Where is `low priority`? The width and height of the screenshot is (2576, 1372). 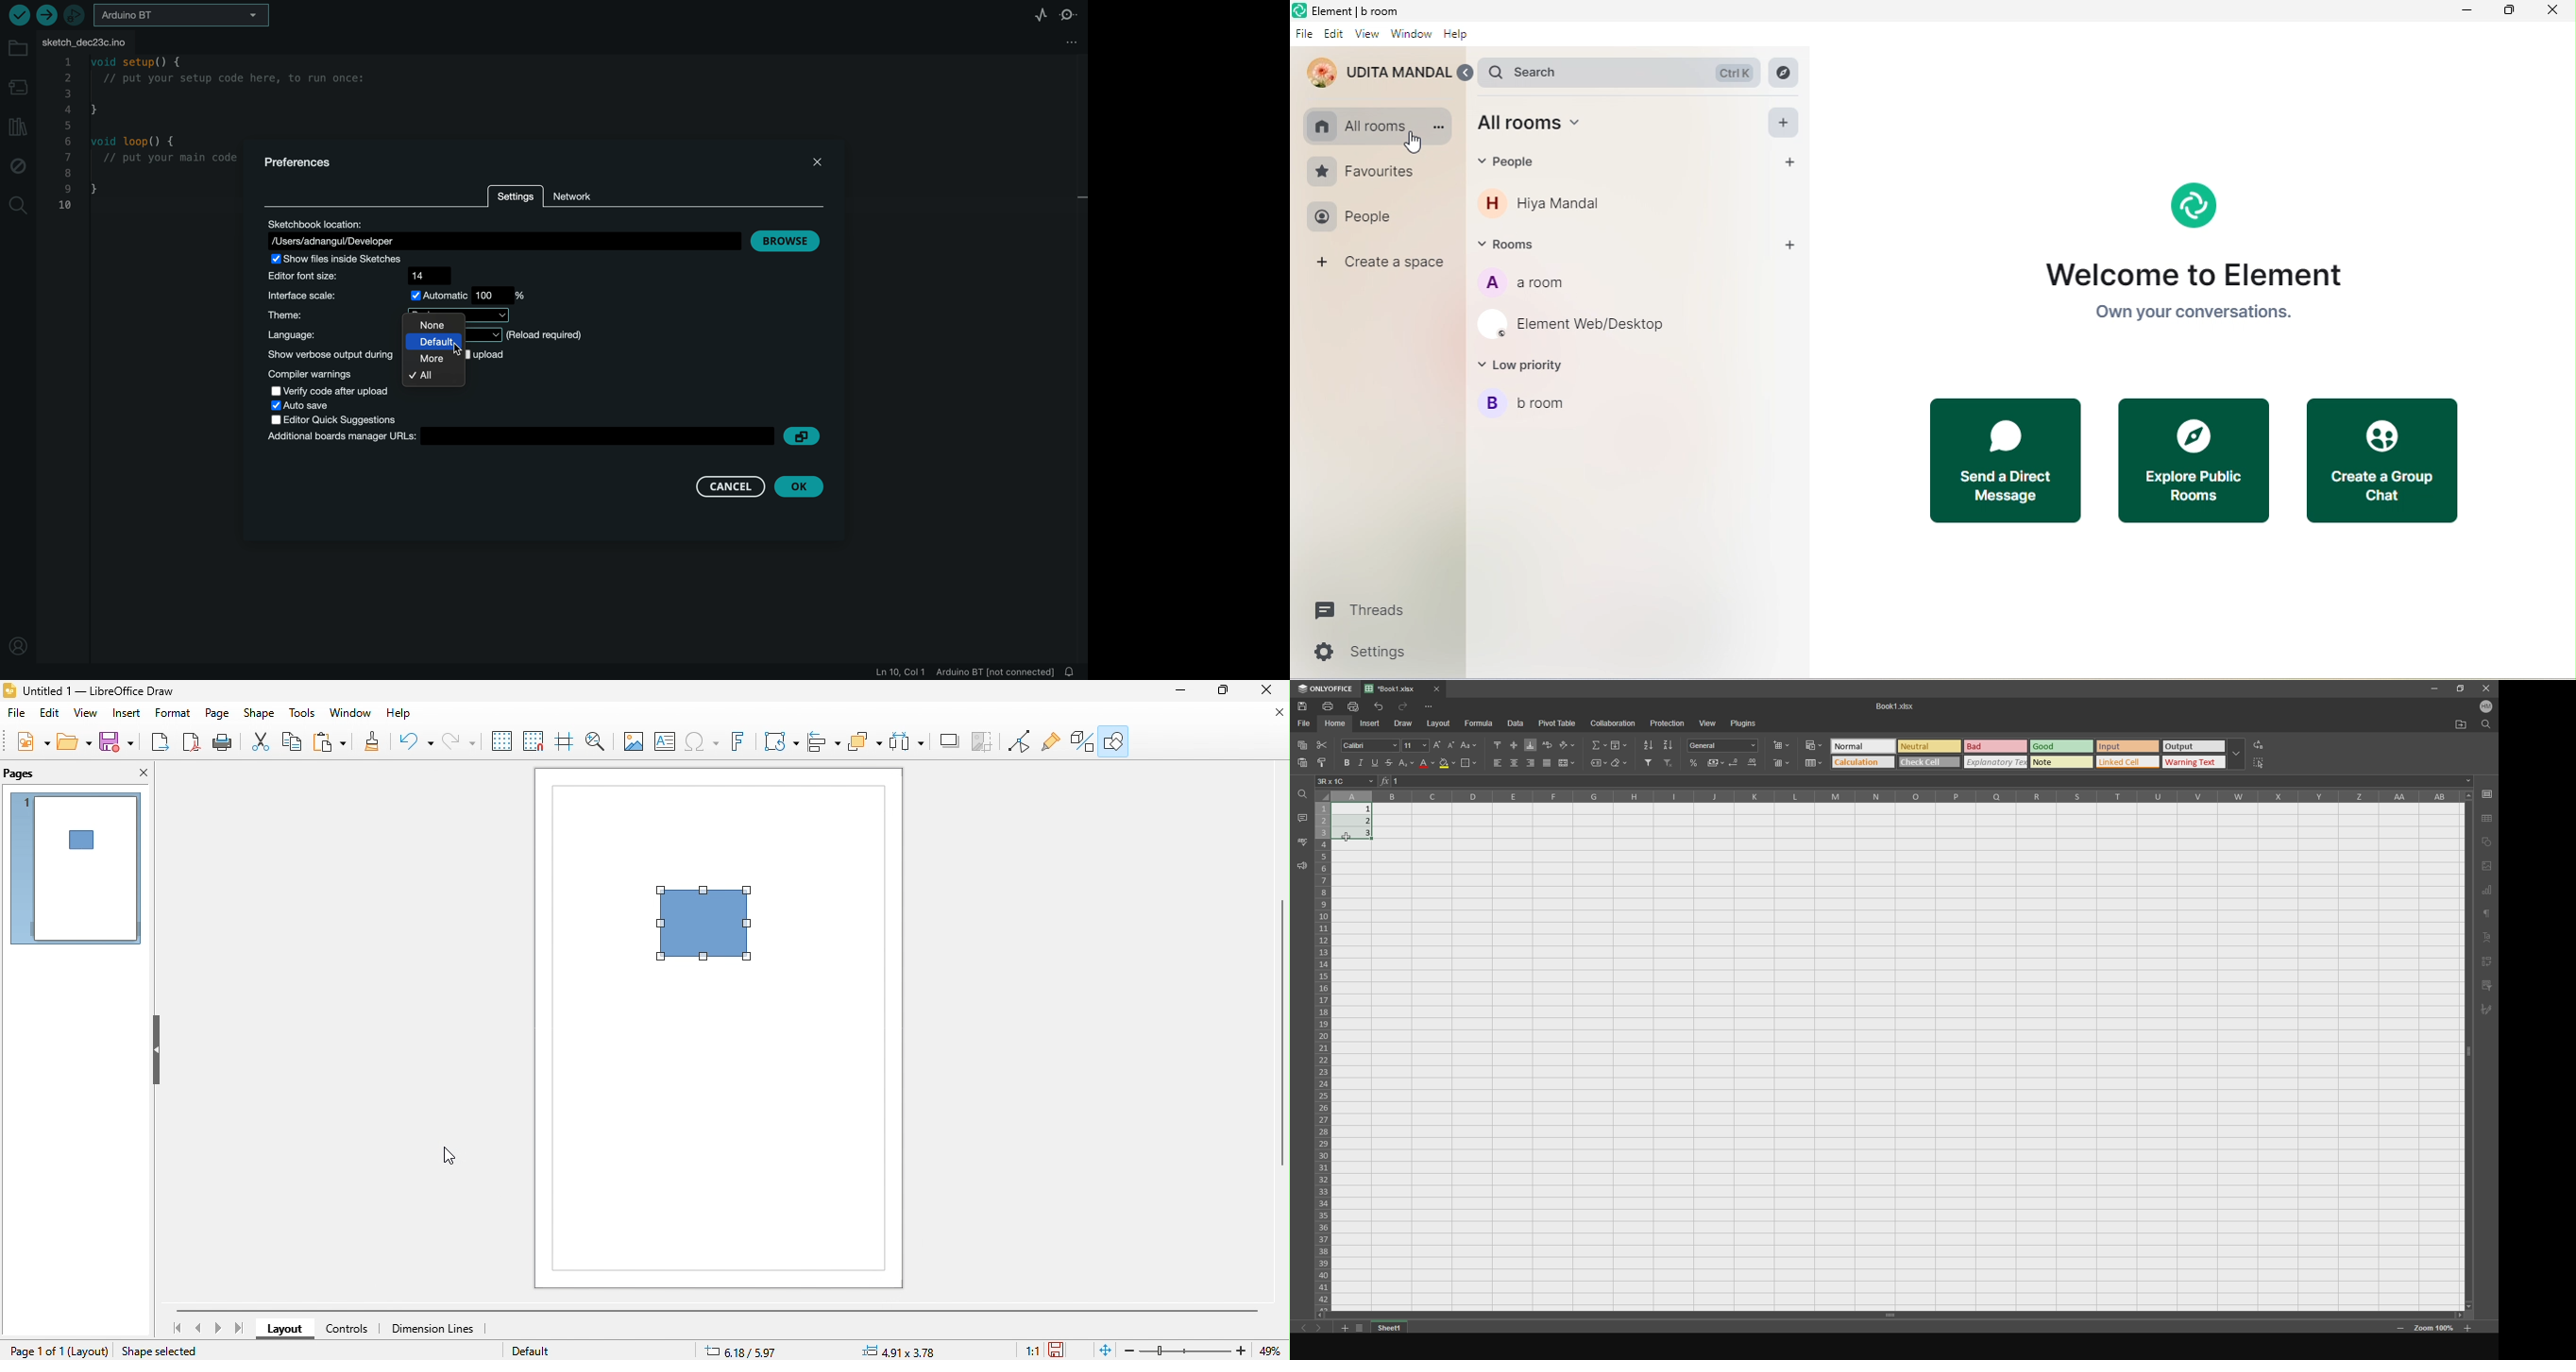
low priority is located at coordinates (1526, 368).